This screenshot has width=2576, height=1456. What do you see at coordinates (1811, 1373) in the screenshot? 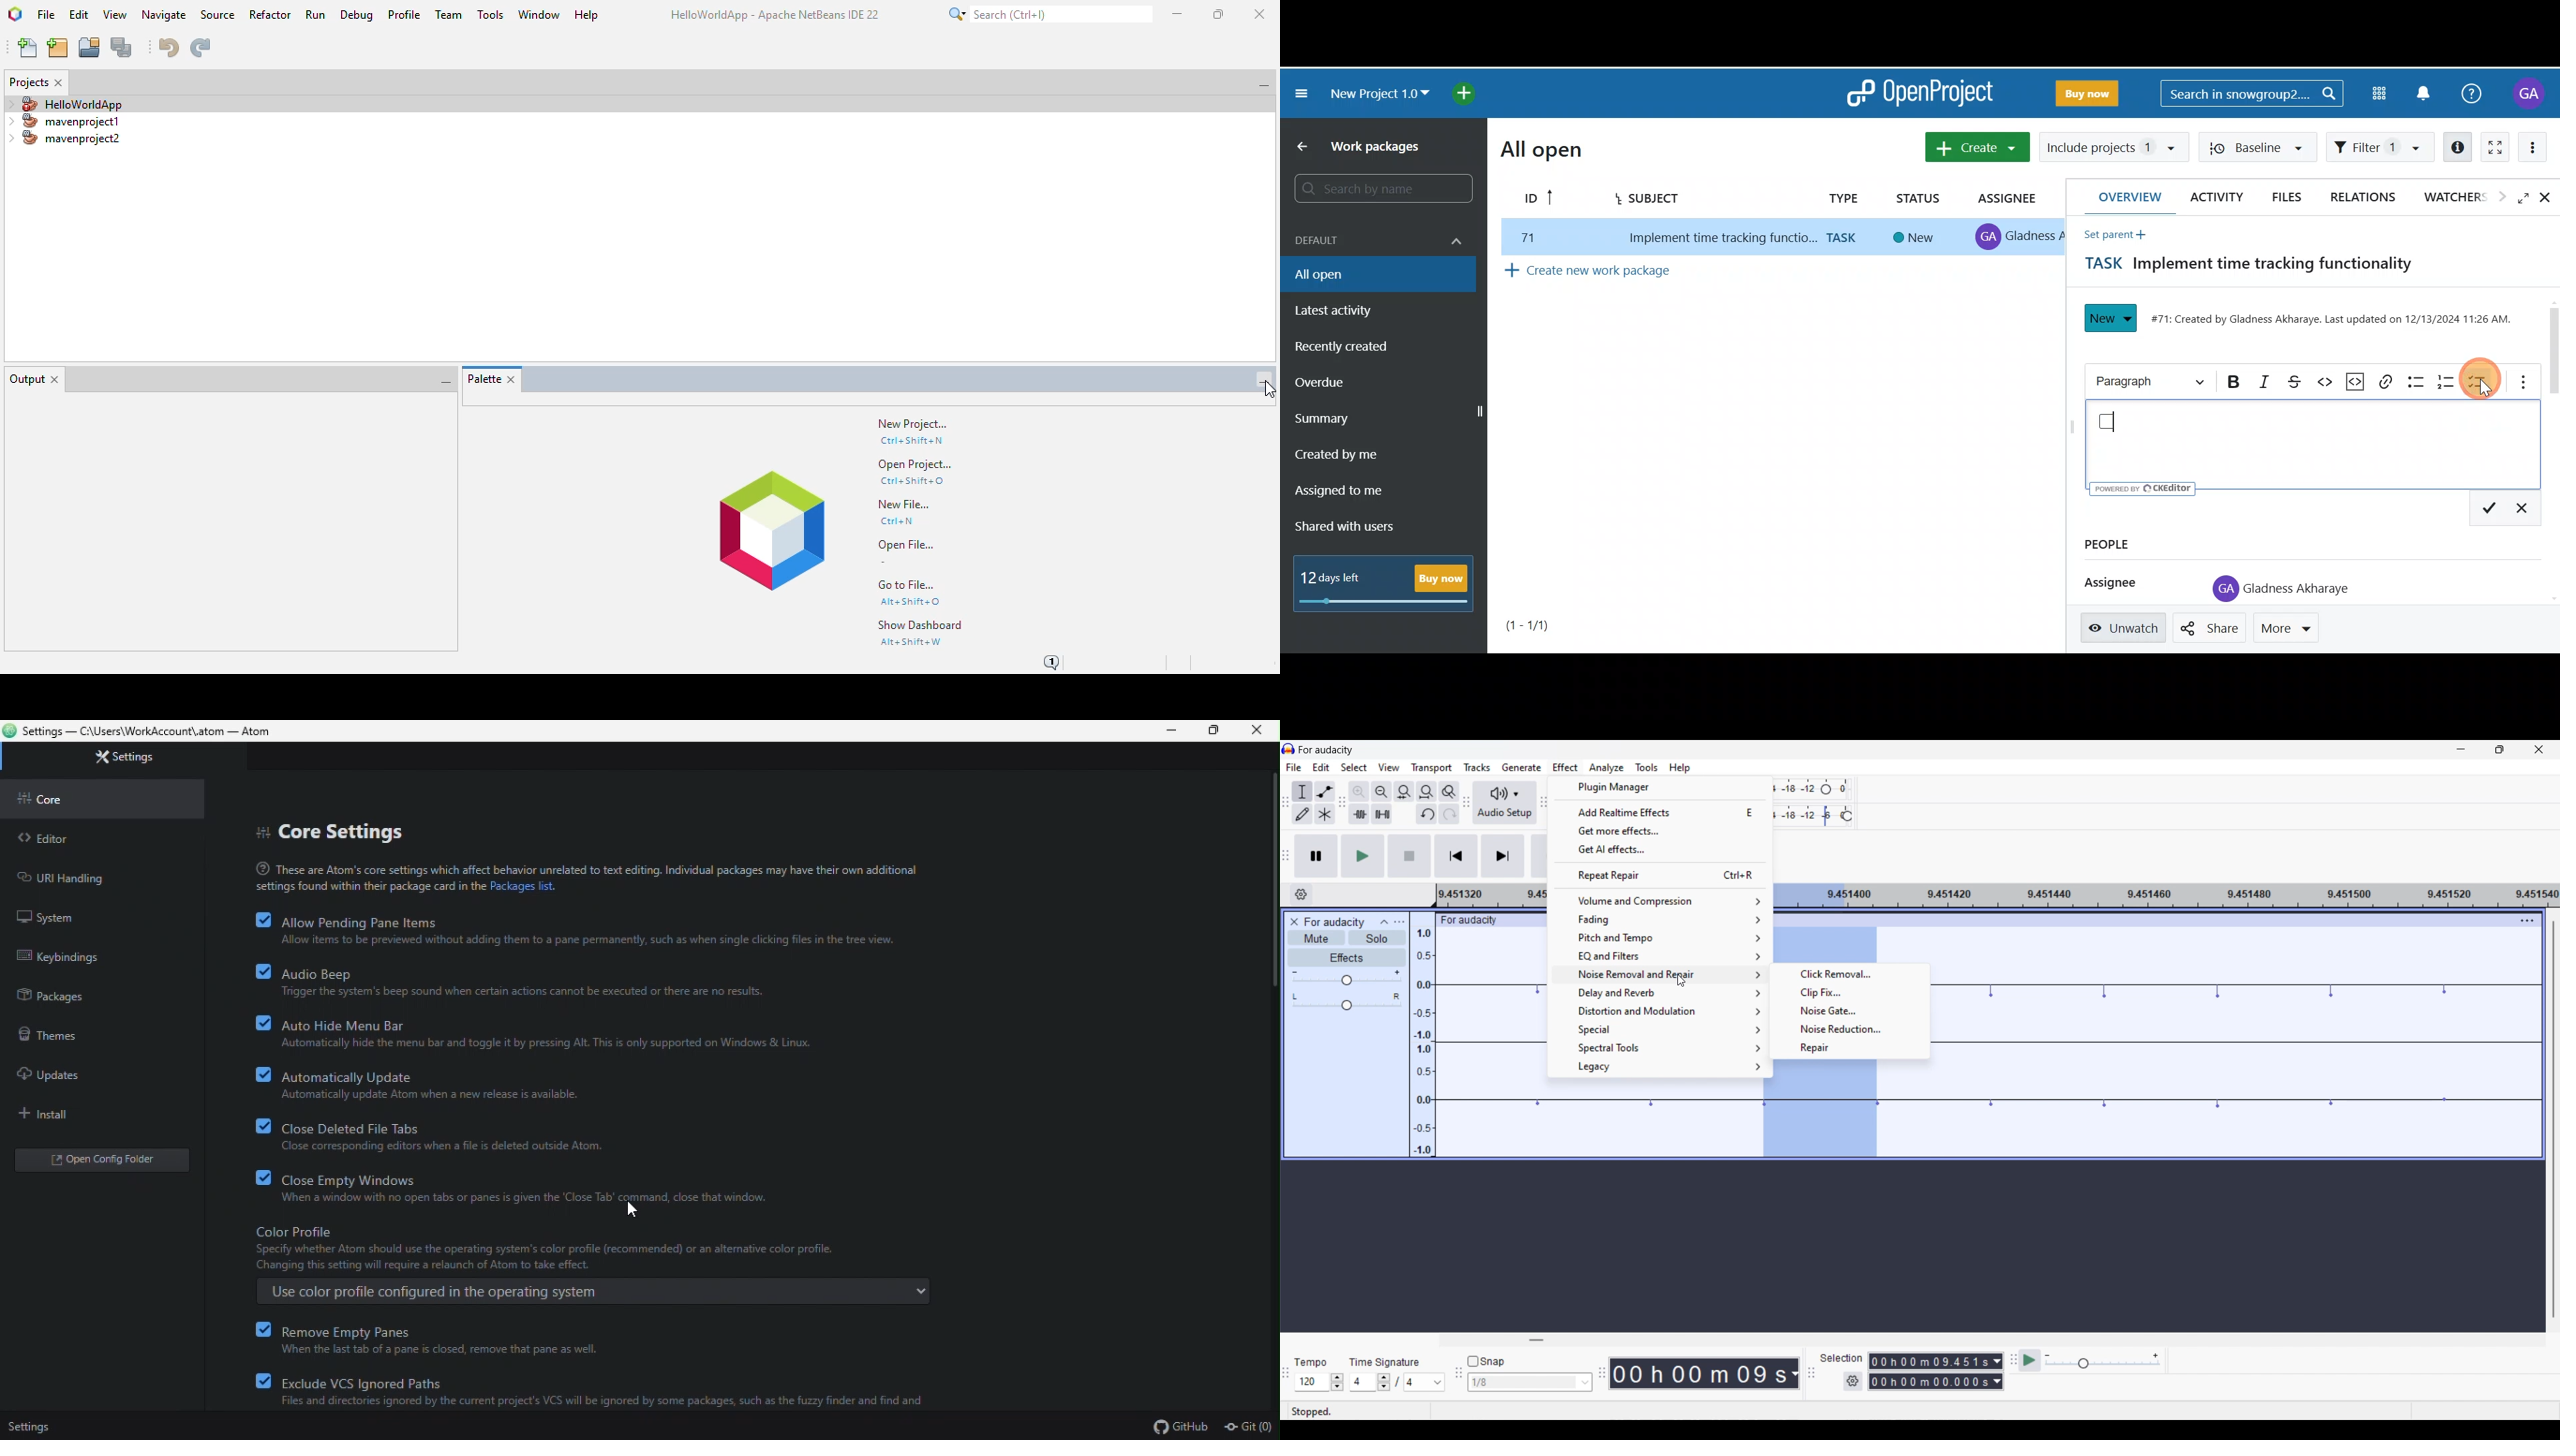
I see `Selection tool bar` at bounding box center [1811, 1373].